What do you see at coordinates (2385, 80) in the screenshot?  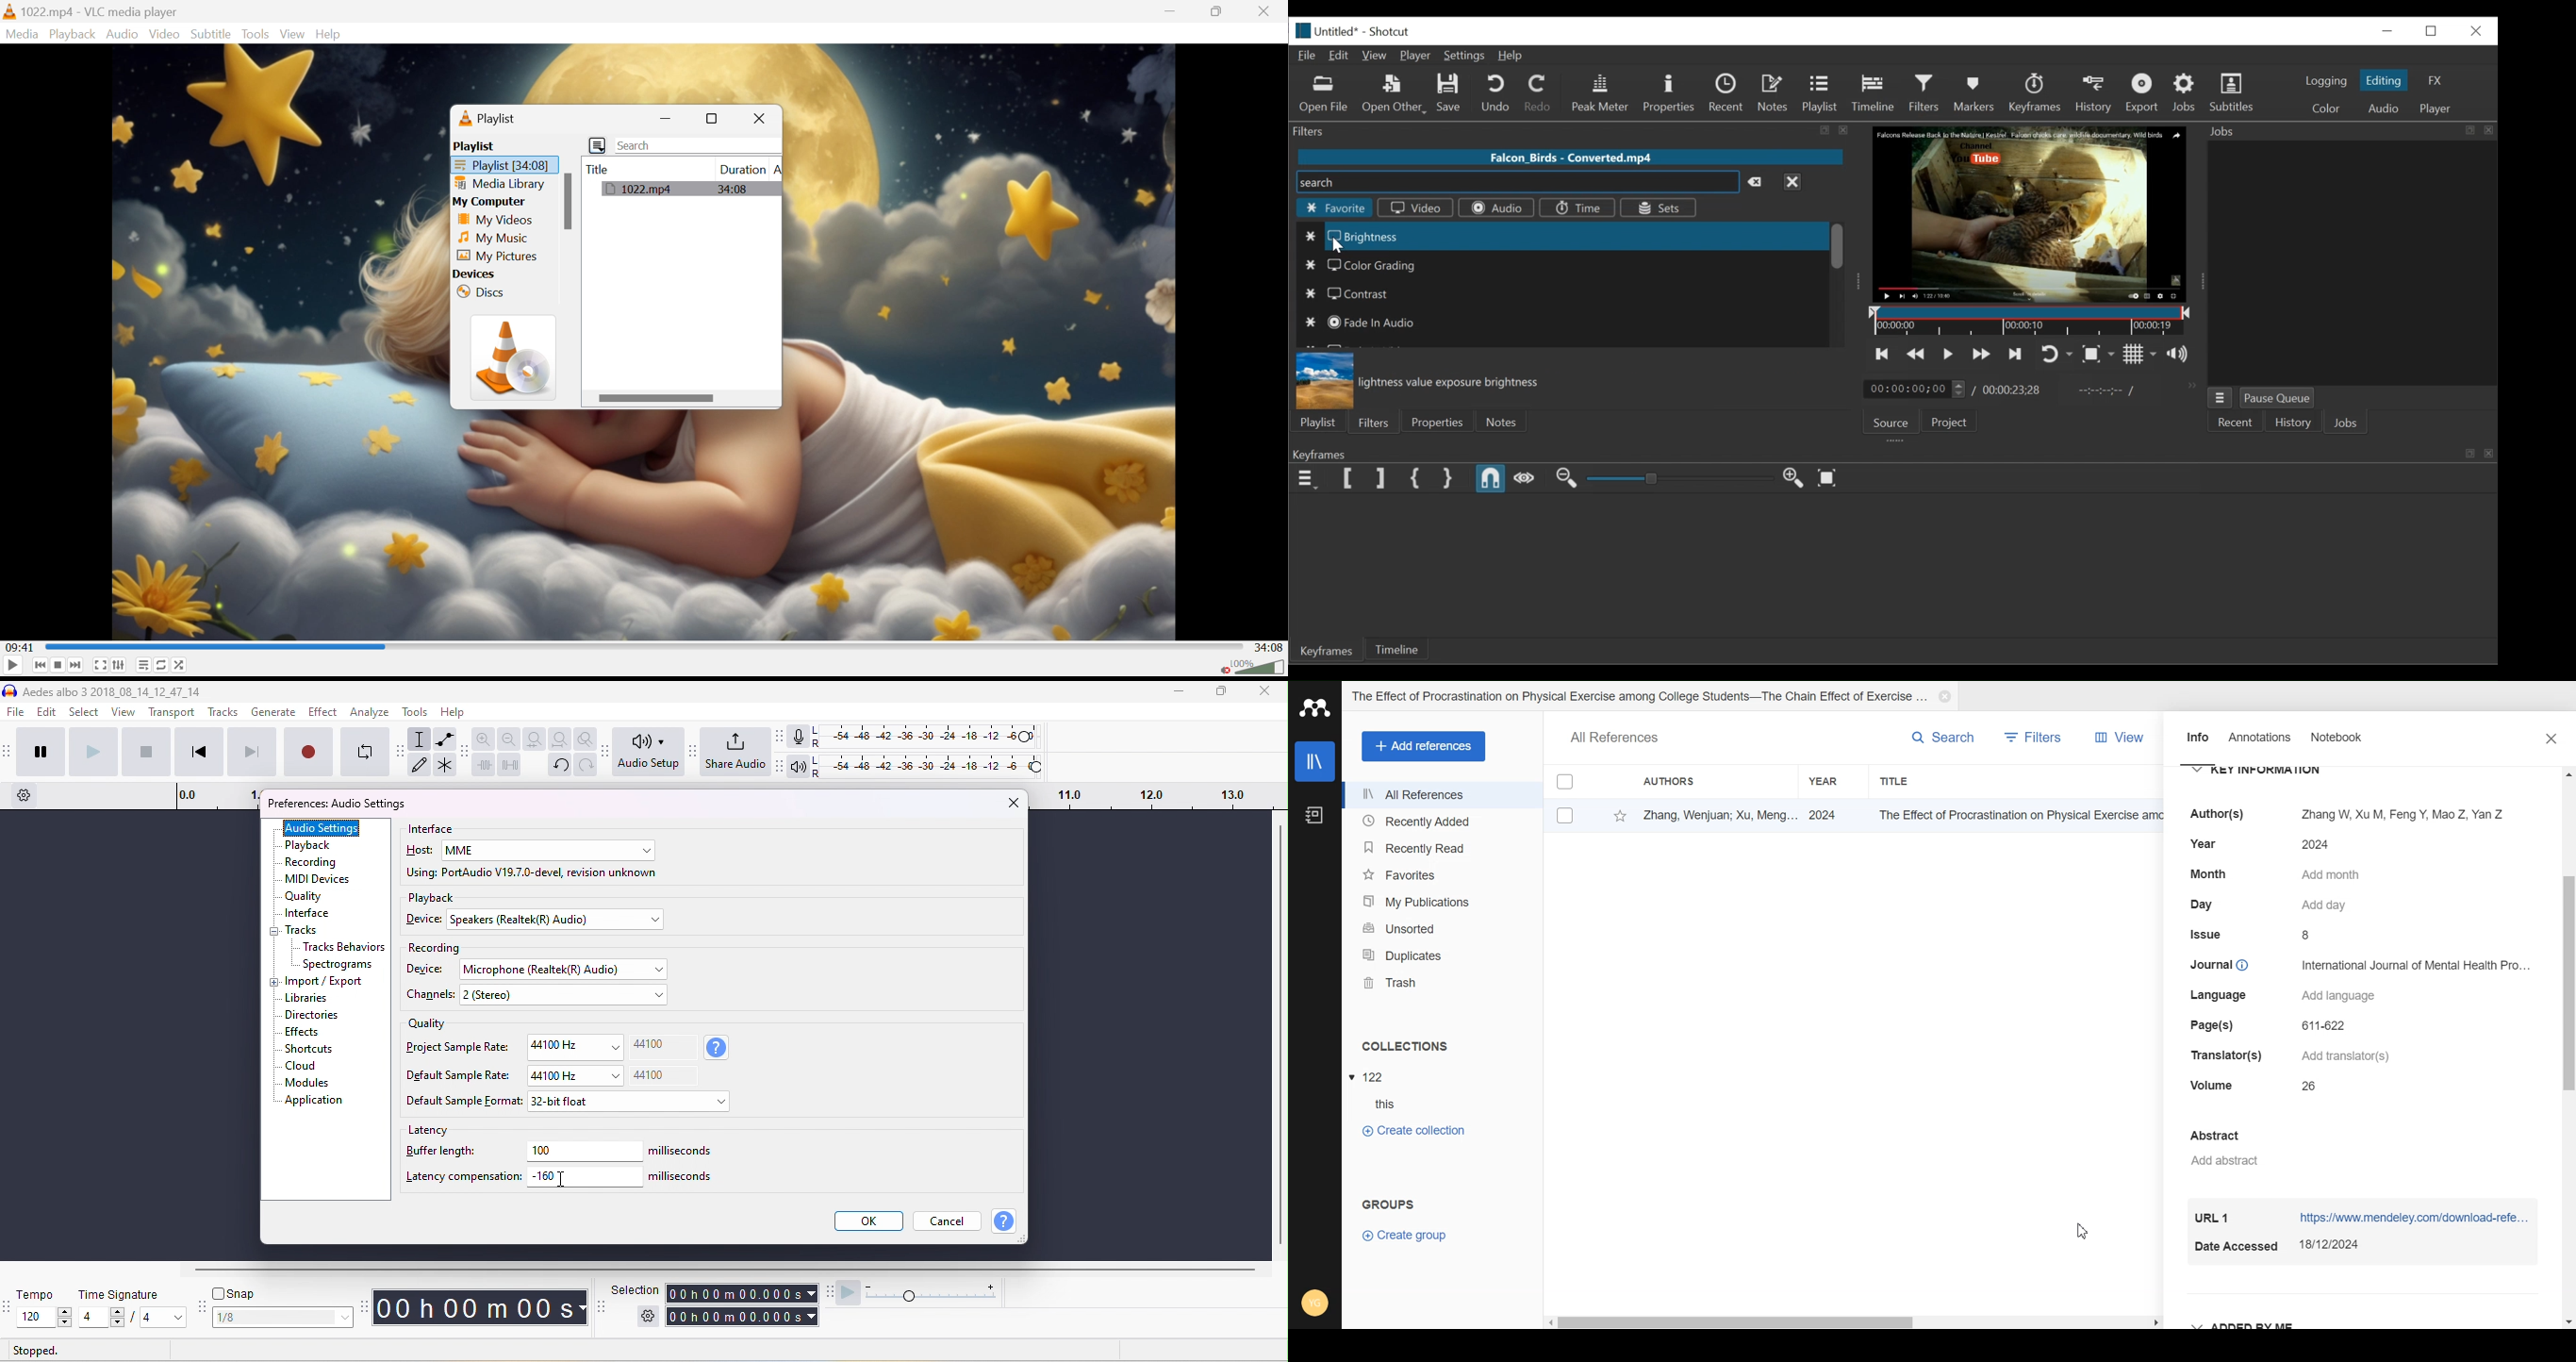 I see `Editing` at bounding box center [2385, 80].